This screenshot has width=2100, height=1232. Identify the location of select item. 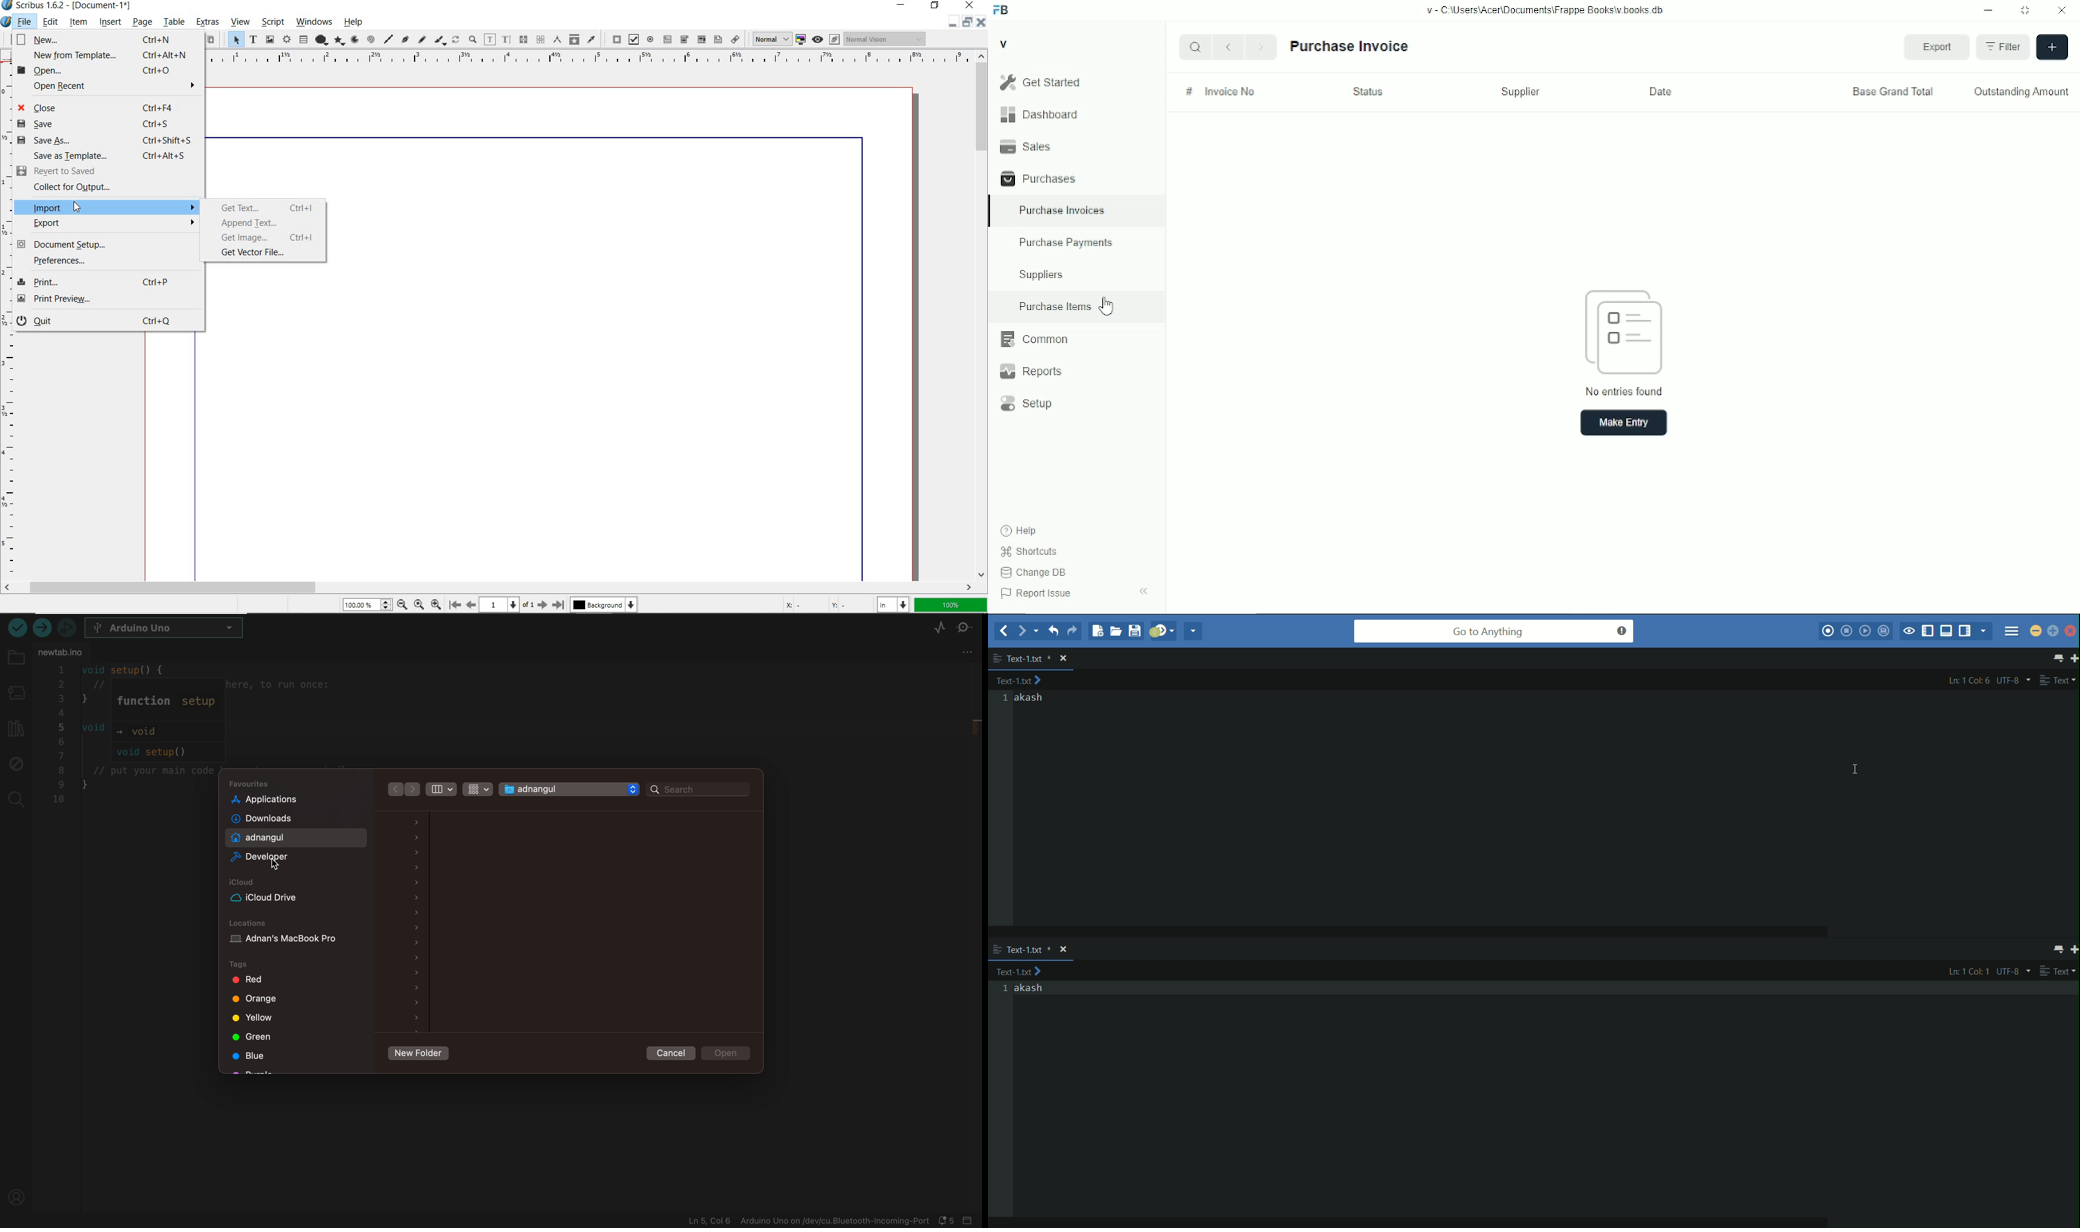
(233, 39).